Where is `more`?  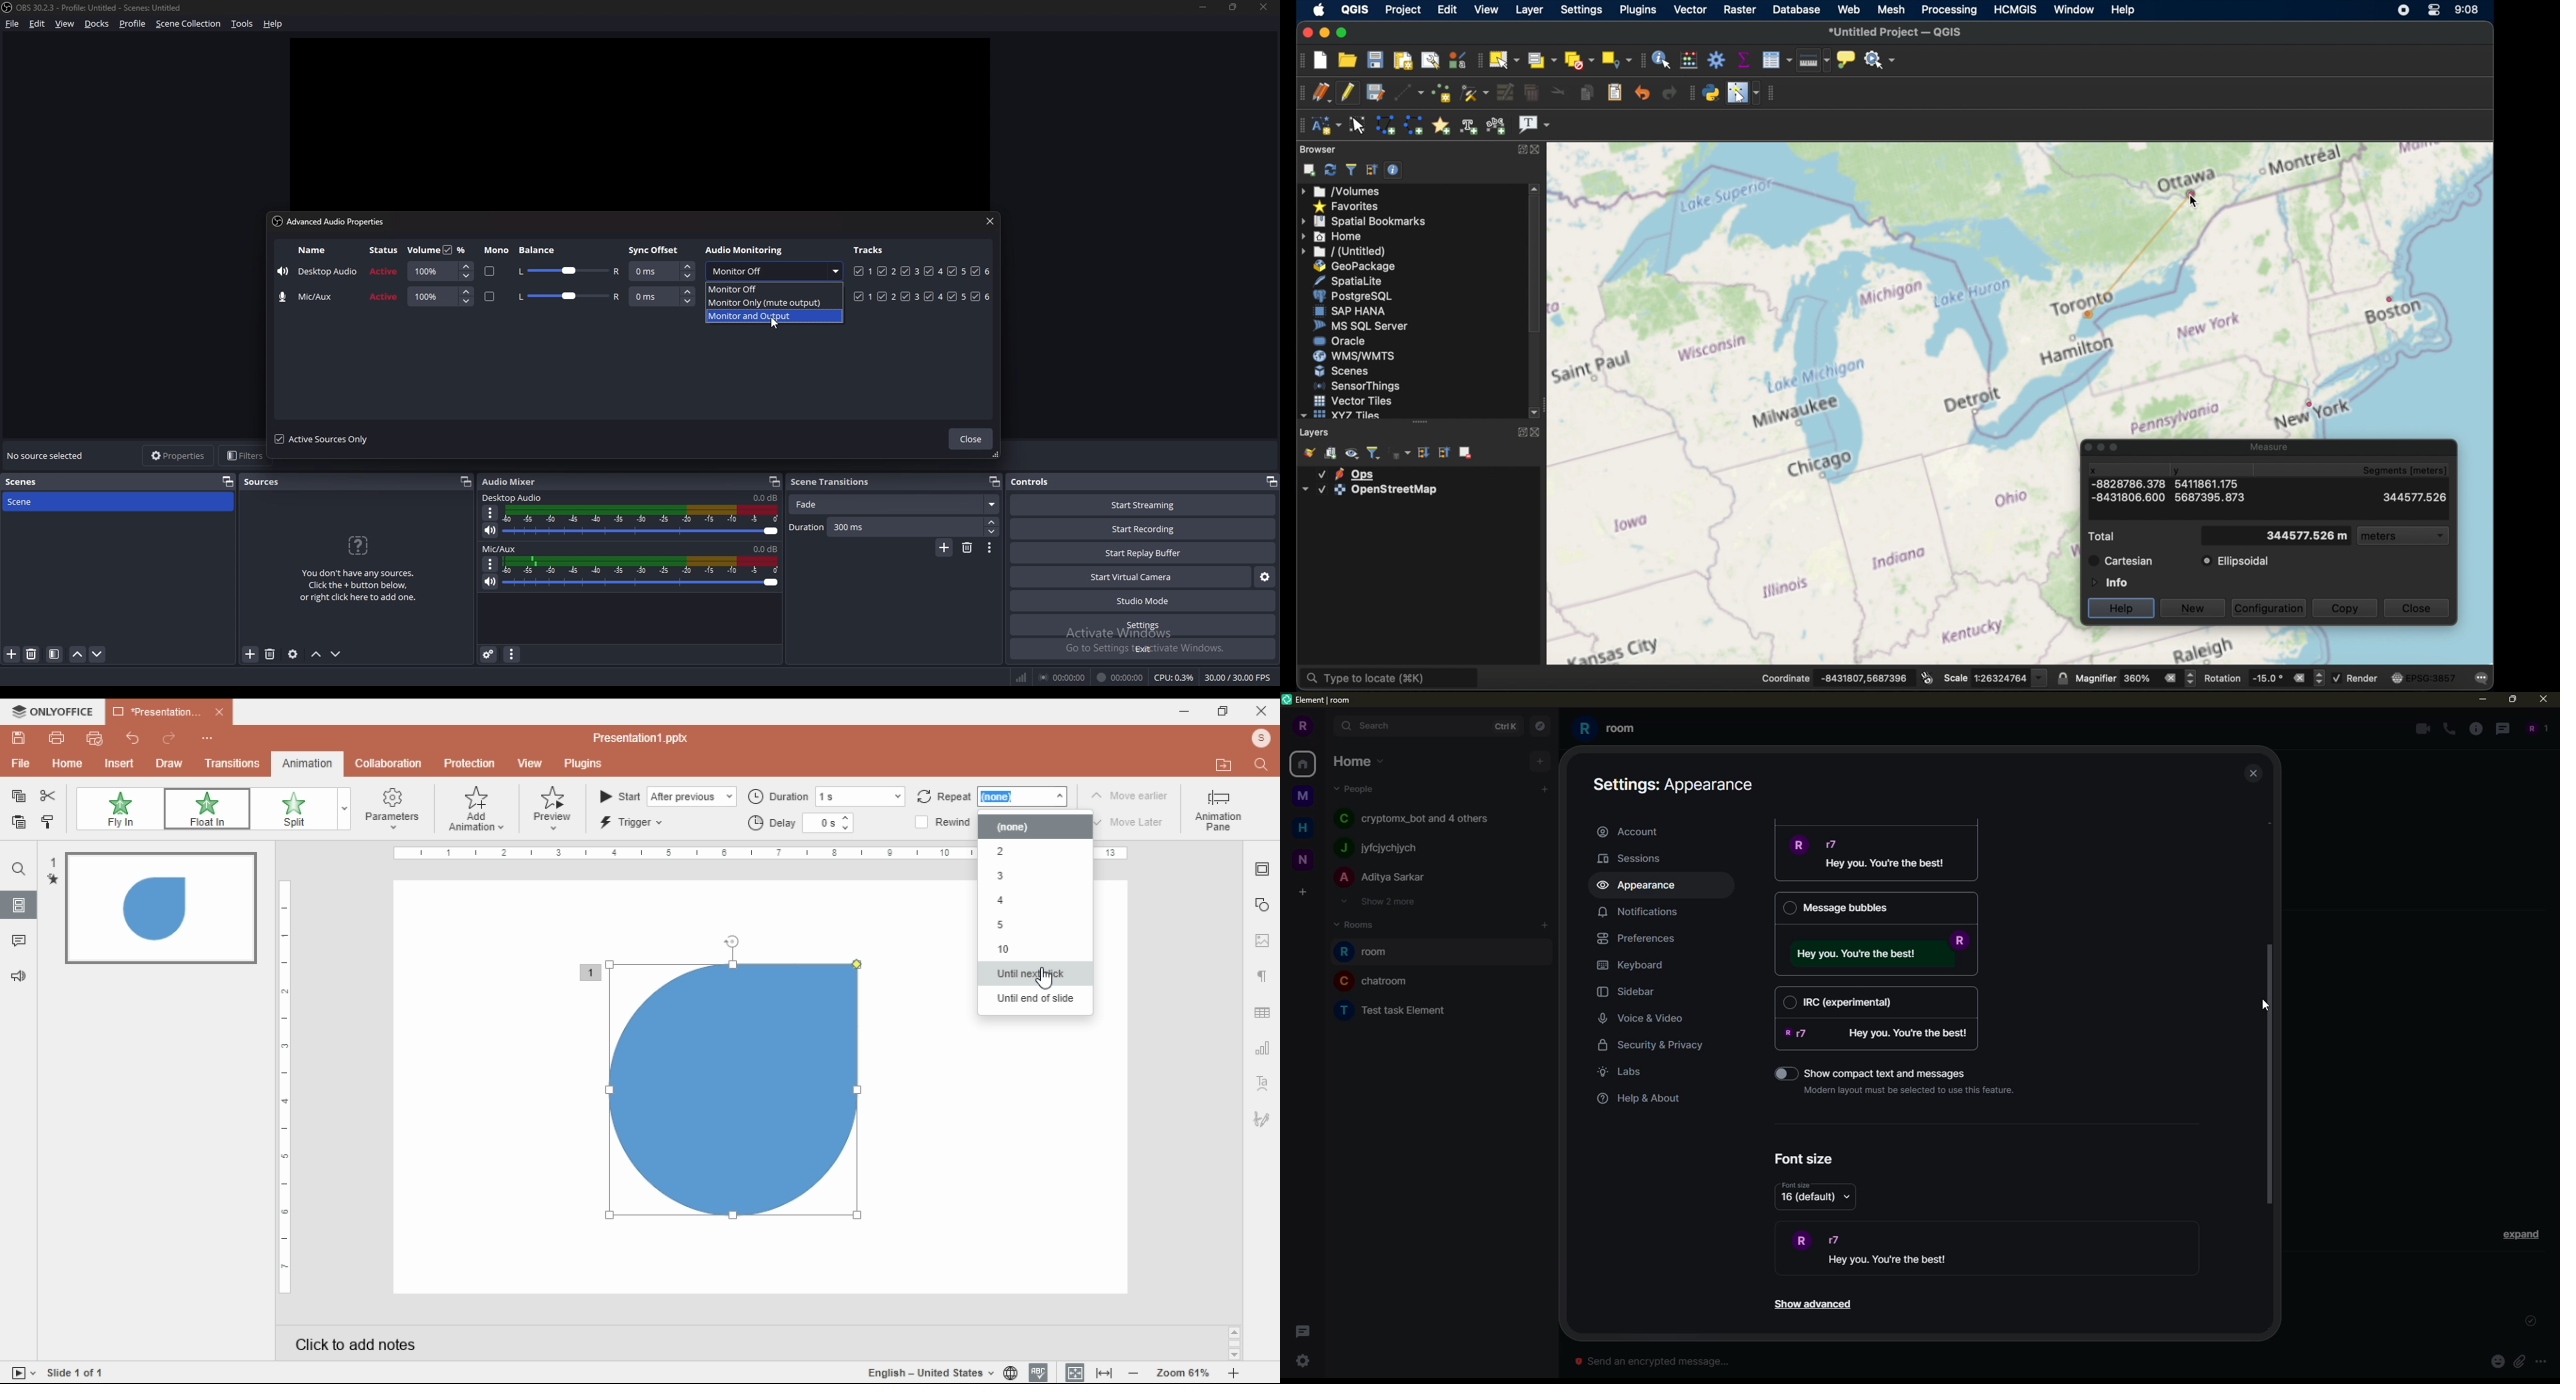
more is located at coordinates (2541, 1363).